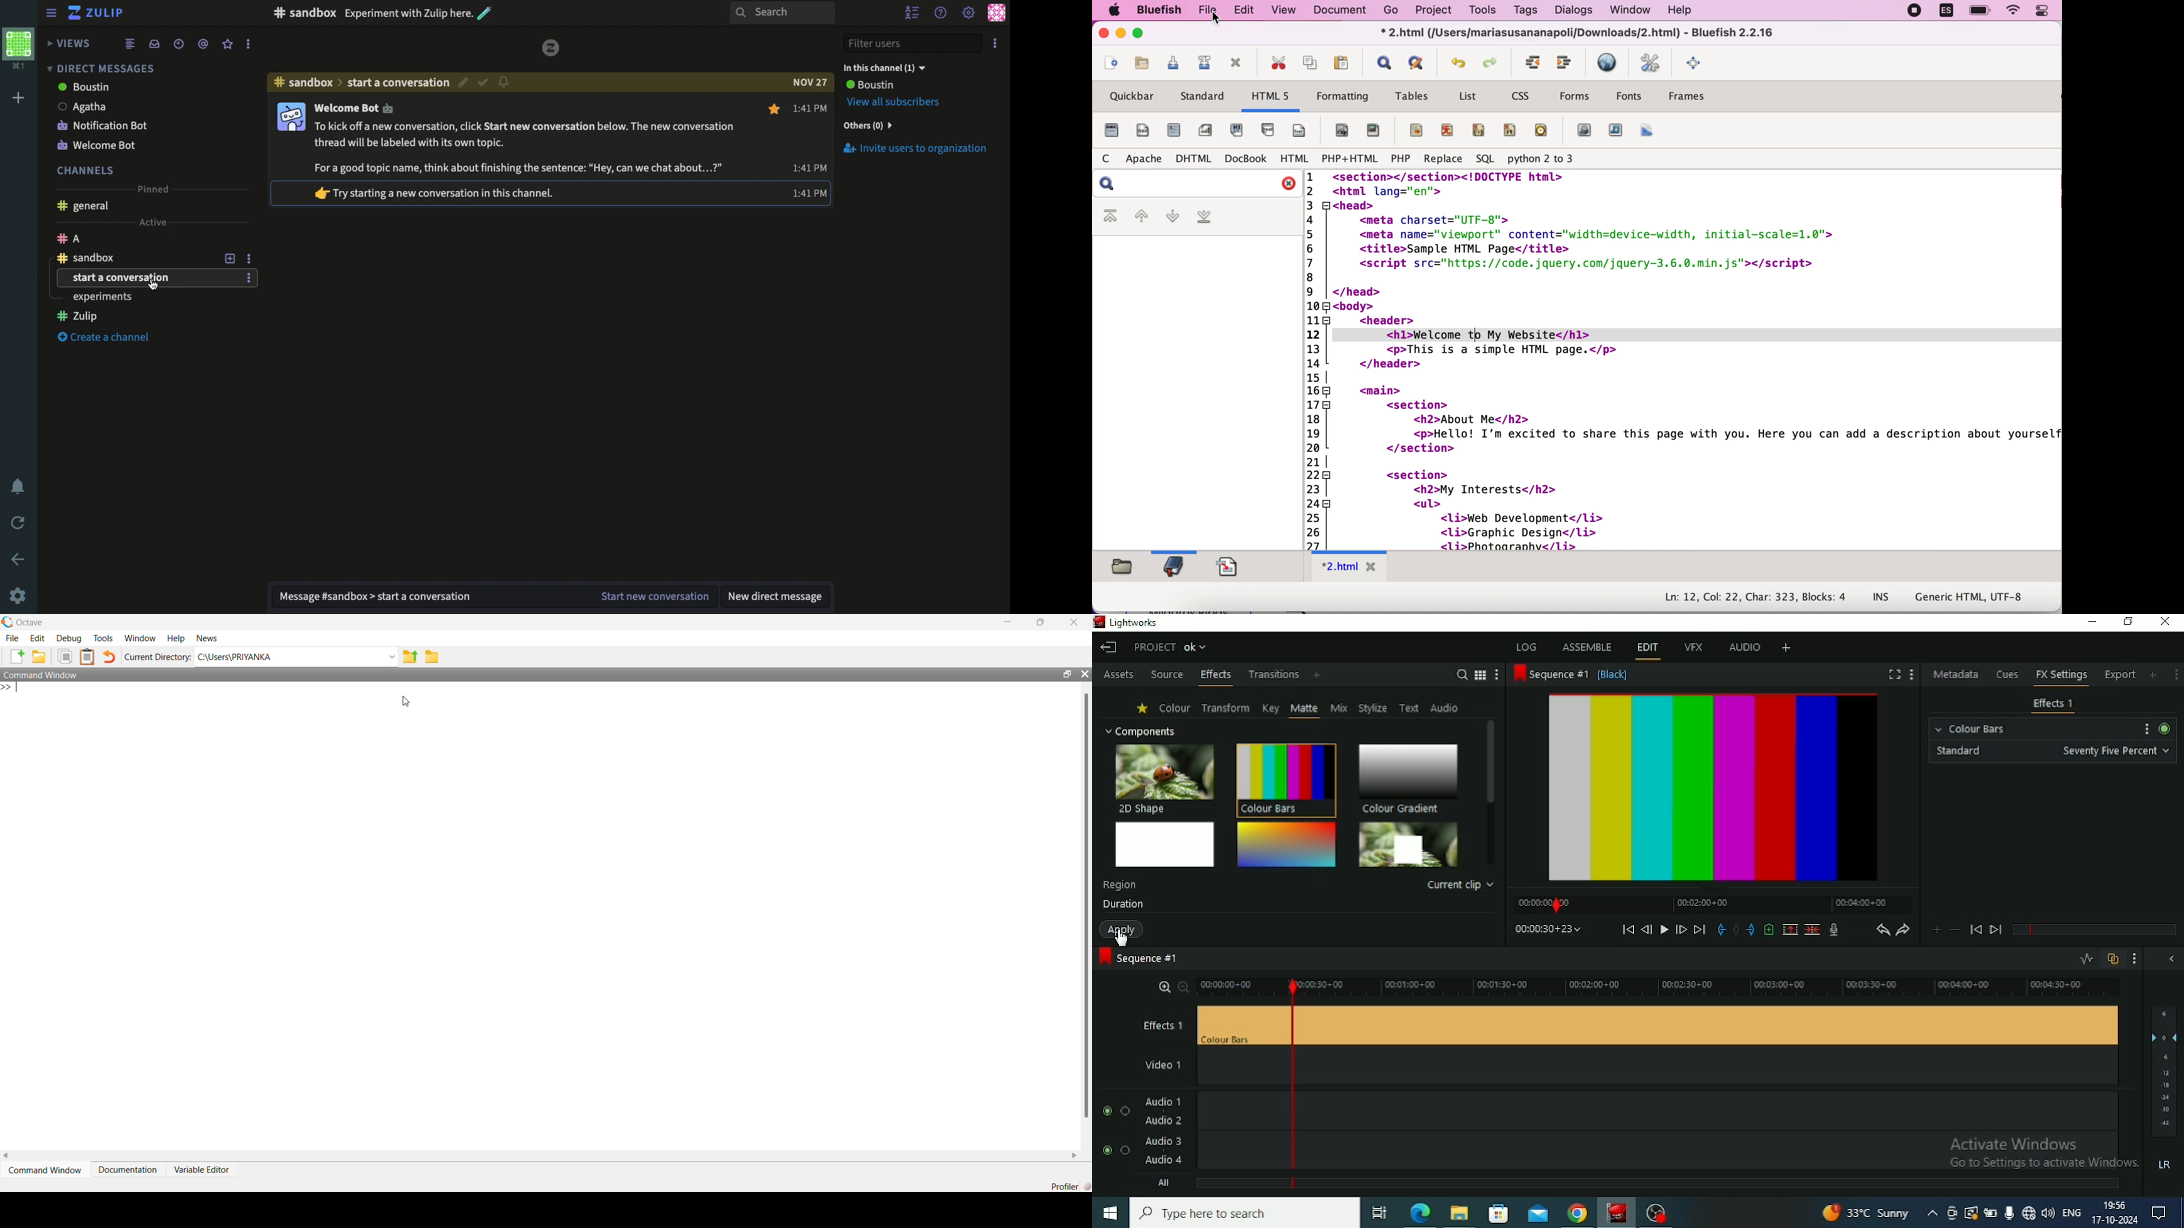 The image size is (2184, 1232). Describe the element at coordinates (1181, 986) in the screenshot. I see `Zoom Out` at that location.